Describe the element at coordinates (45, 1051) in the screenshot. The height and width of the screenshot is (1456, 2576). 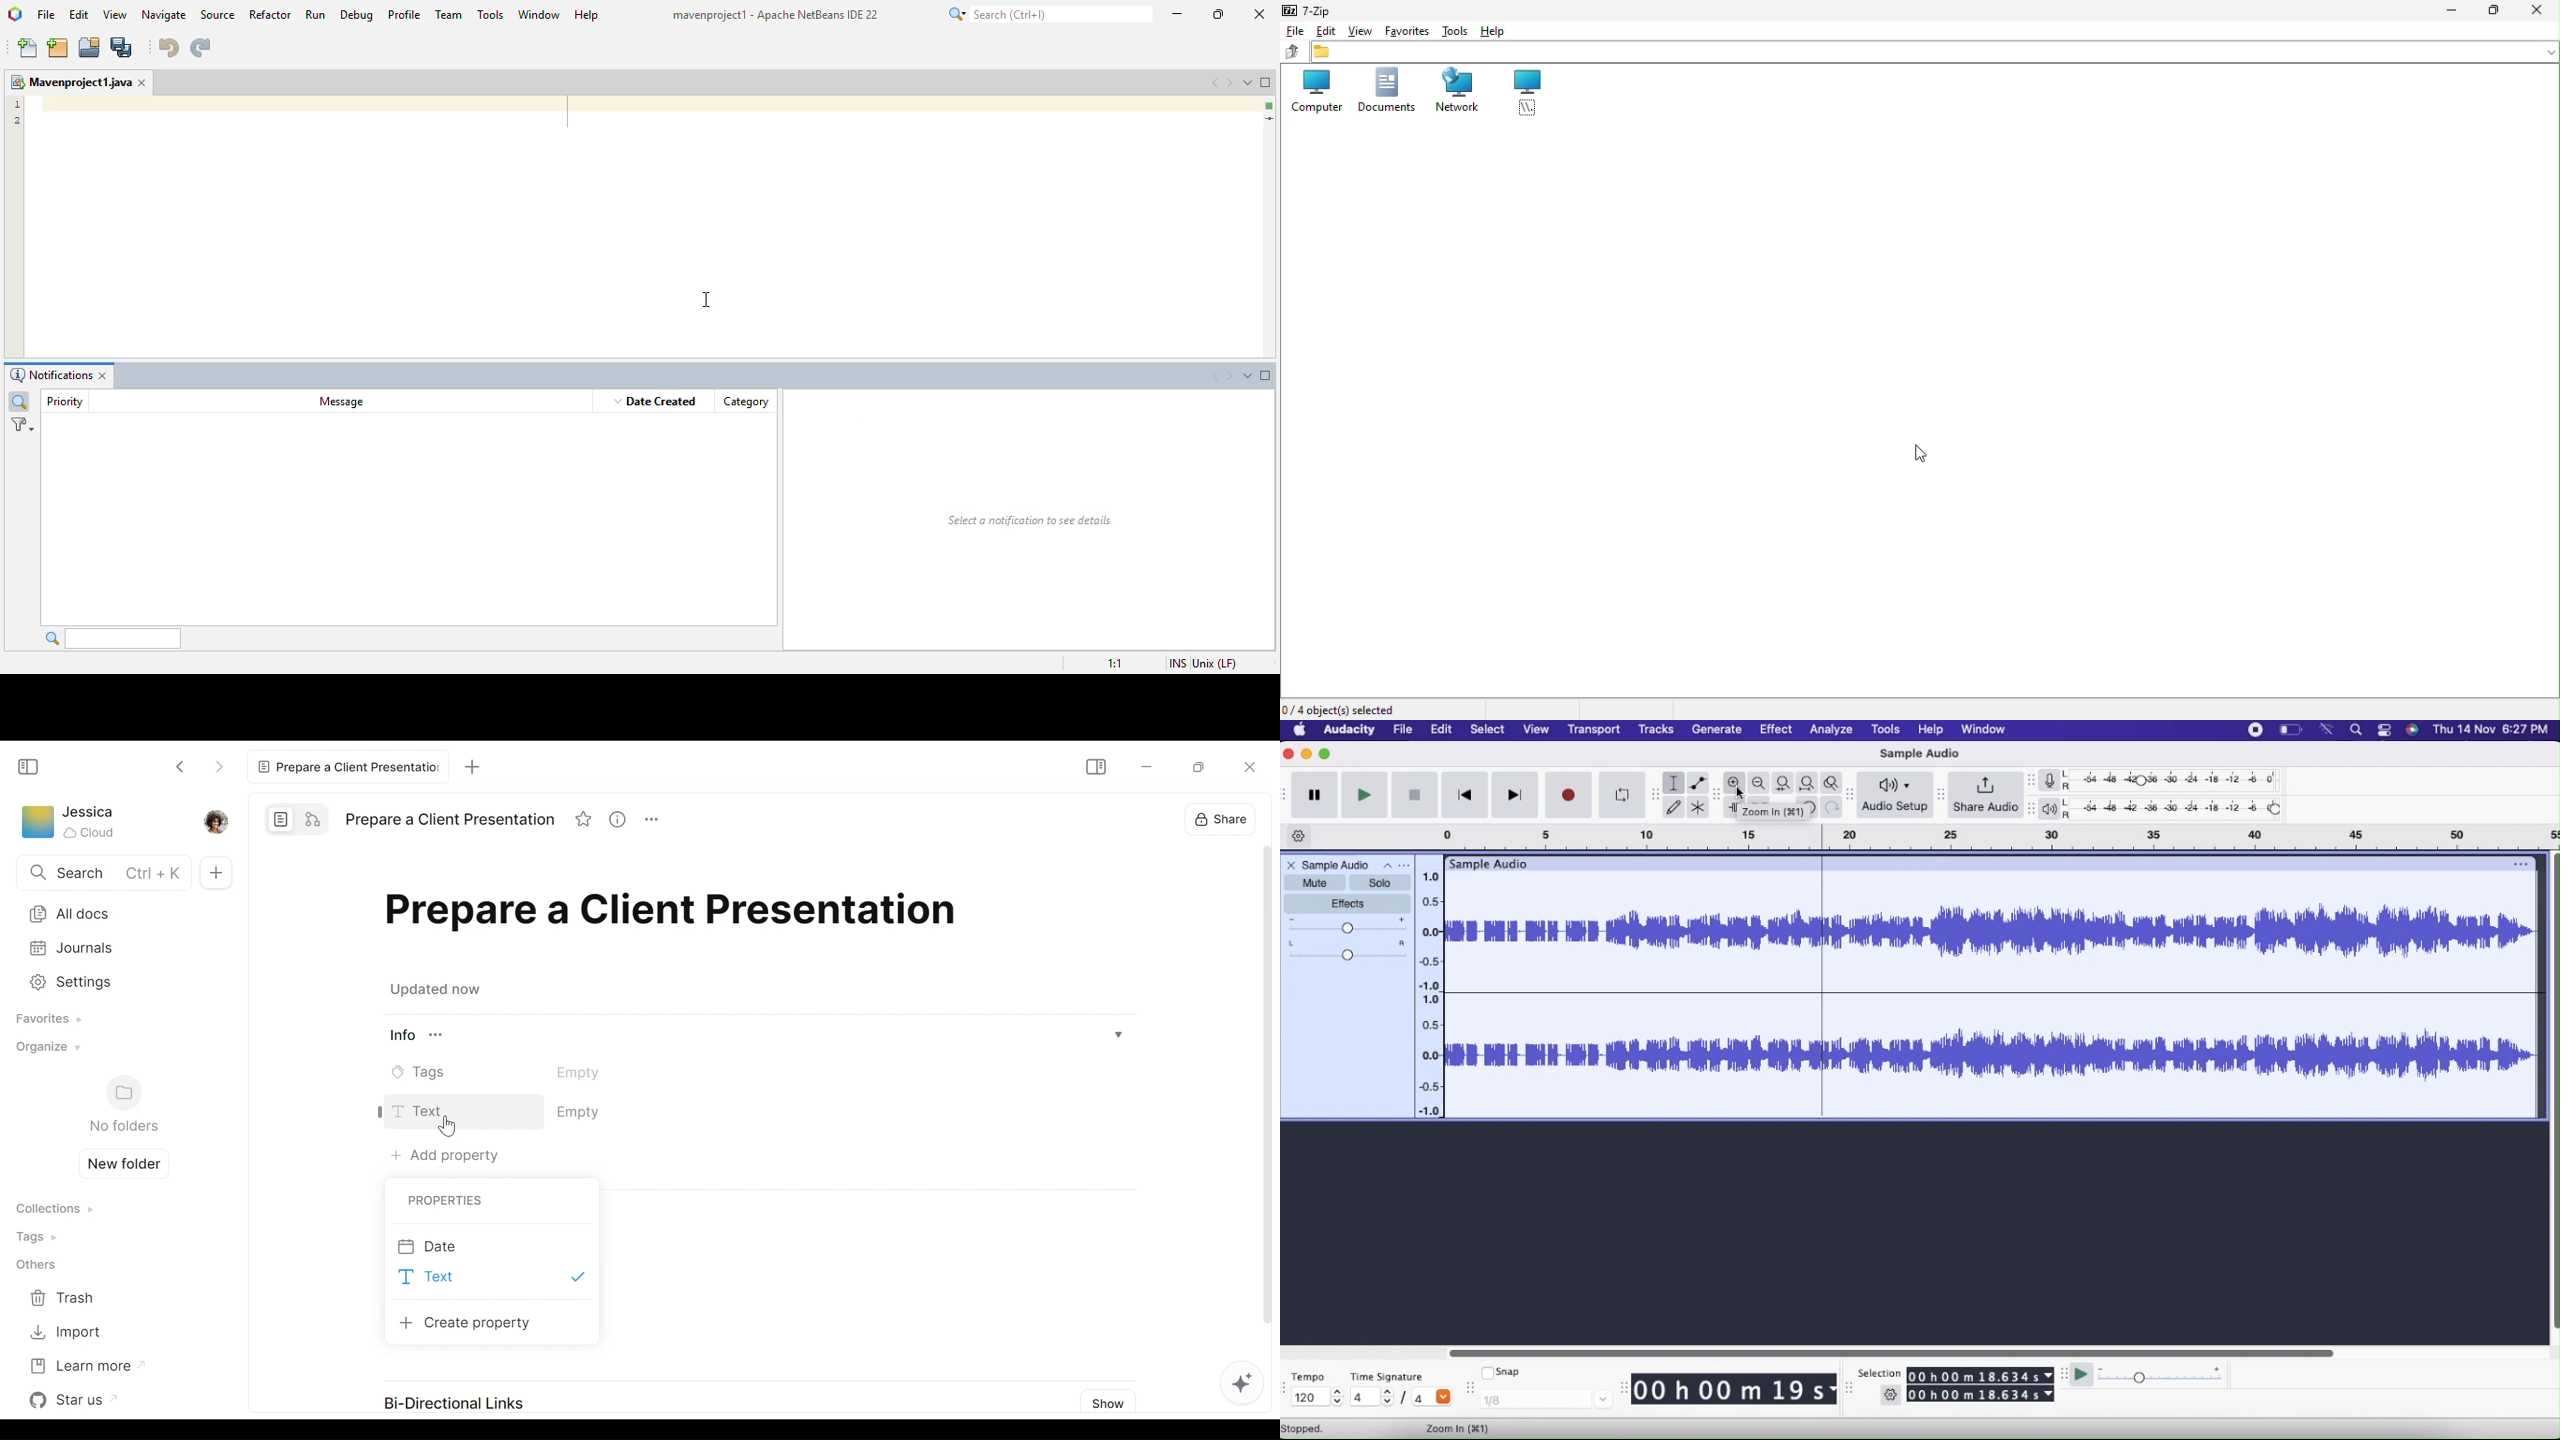
I see `Organize` at that location.